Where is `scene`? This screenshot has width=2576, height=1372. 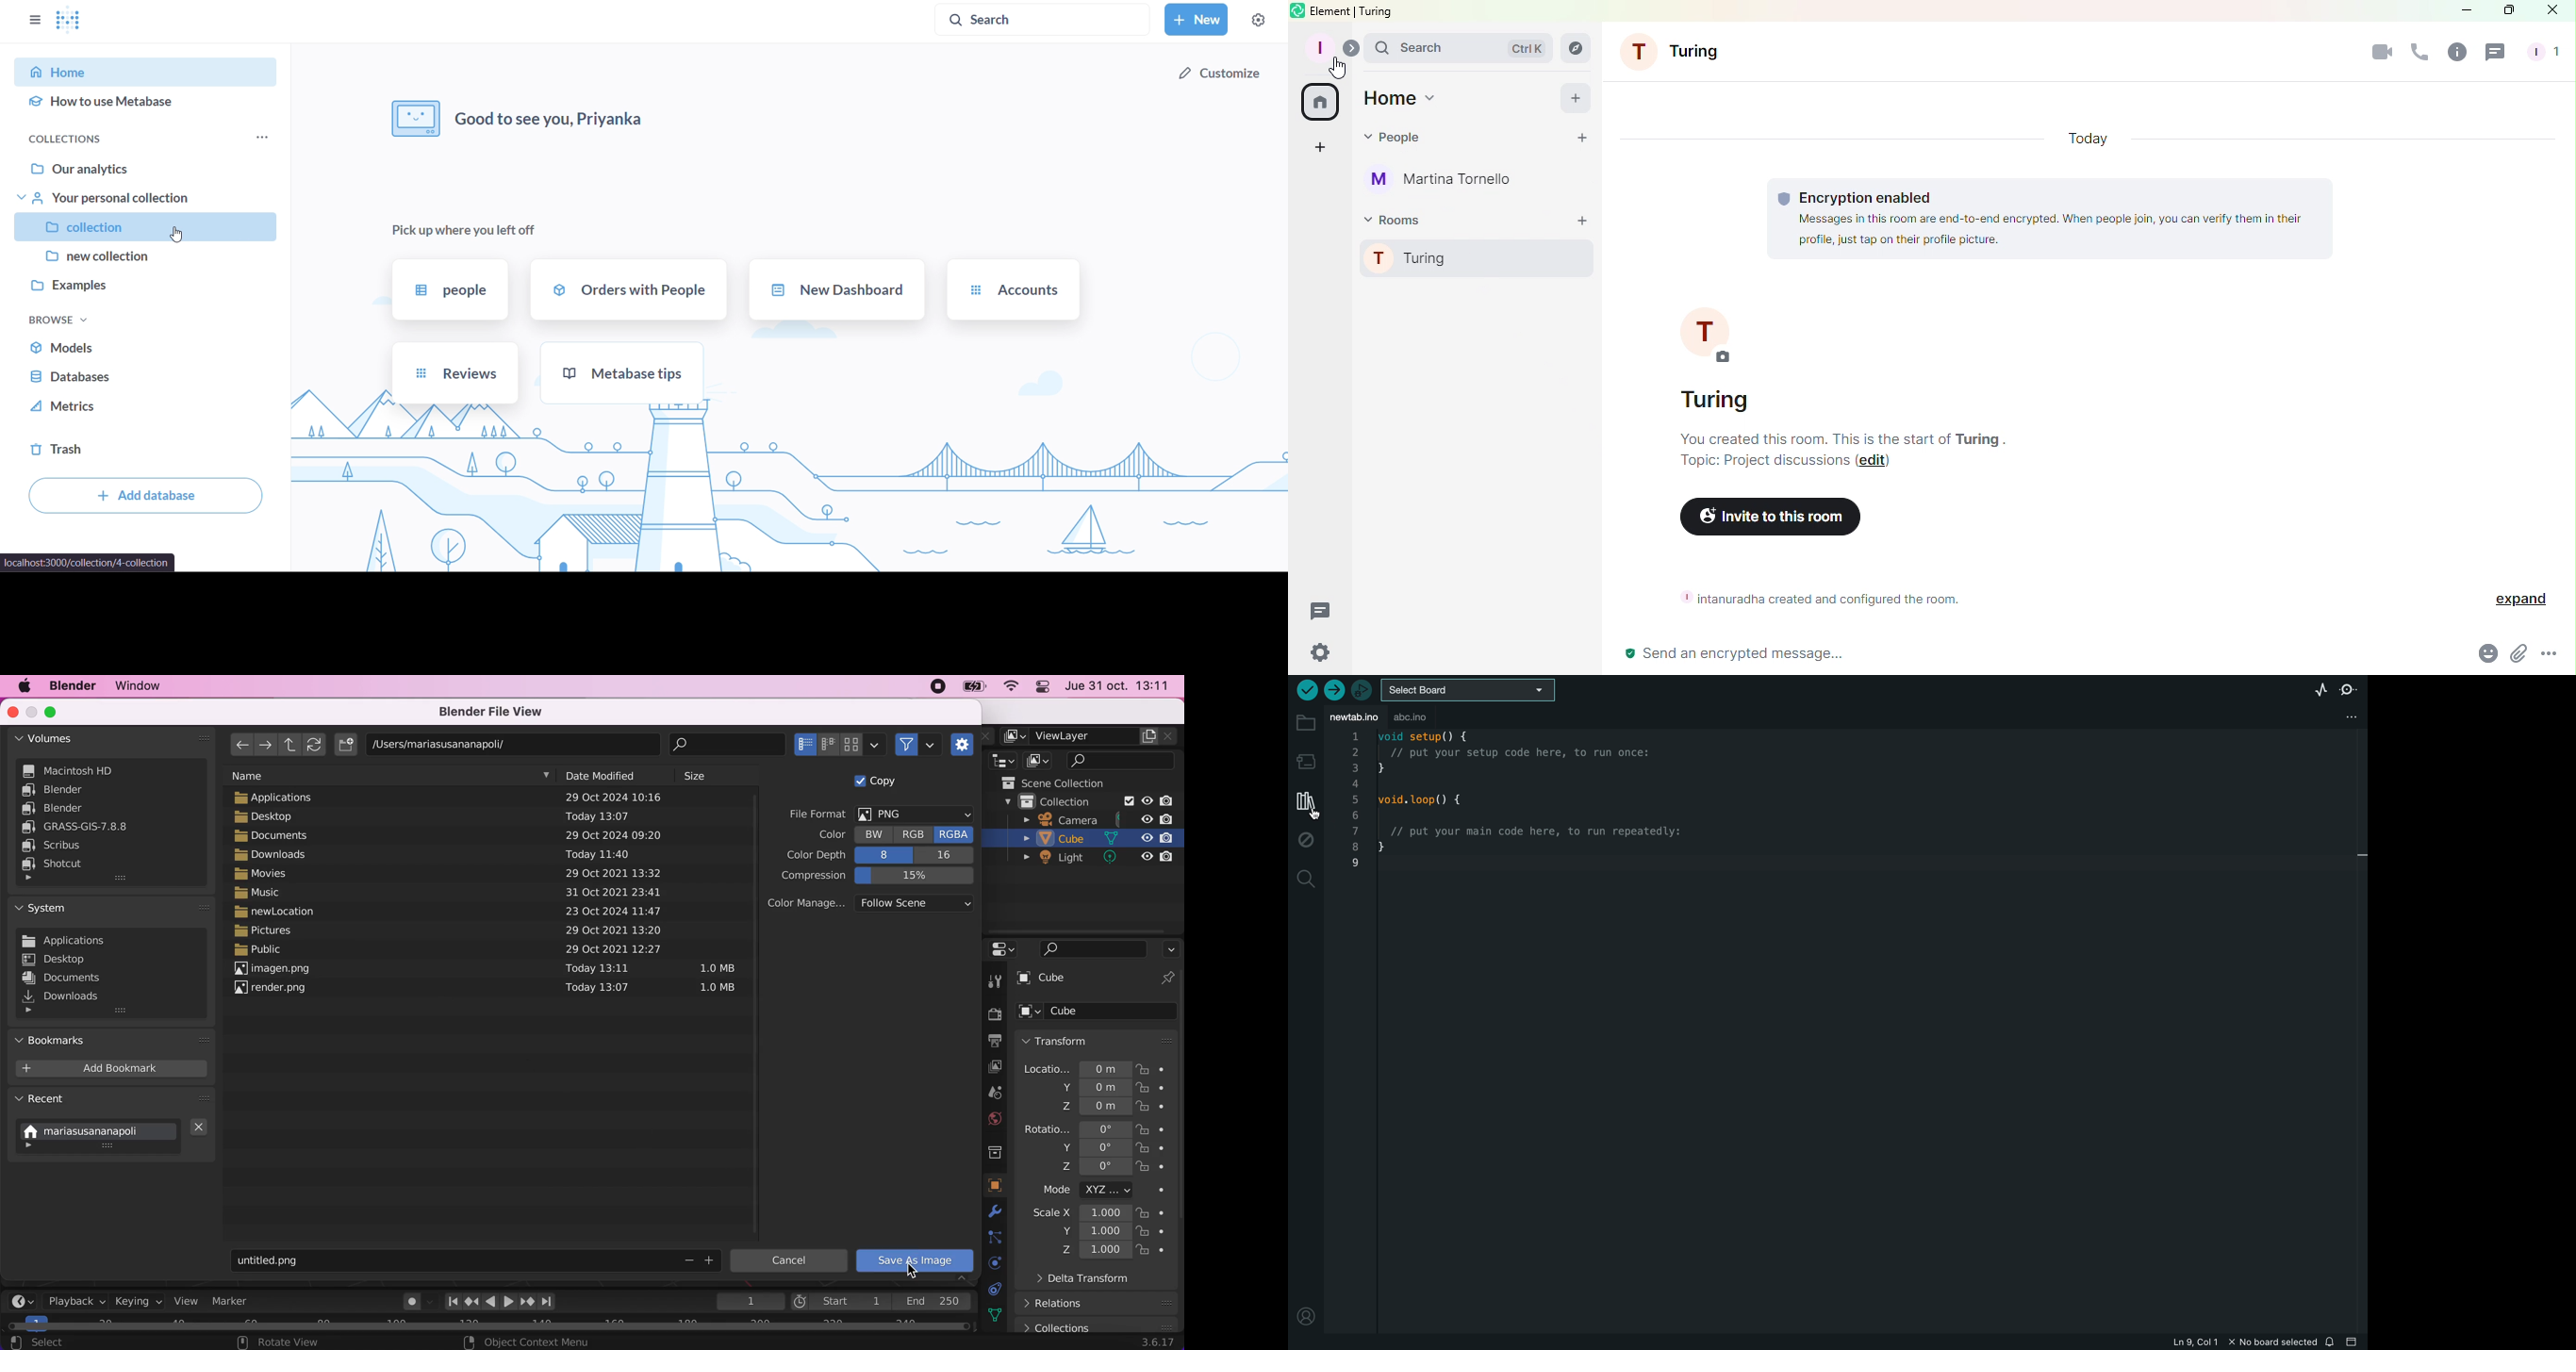
scene is located at coordinates (994, 1093).